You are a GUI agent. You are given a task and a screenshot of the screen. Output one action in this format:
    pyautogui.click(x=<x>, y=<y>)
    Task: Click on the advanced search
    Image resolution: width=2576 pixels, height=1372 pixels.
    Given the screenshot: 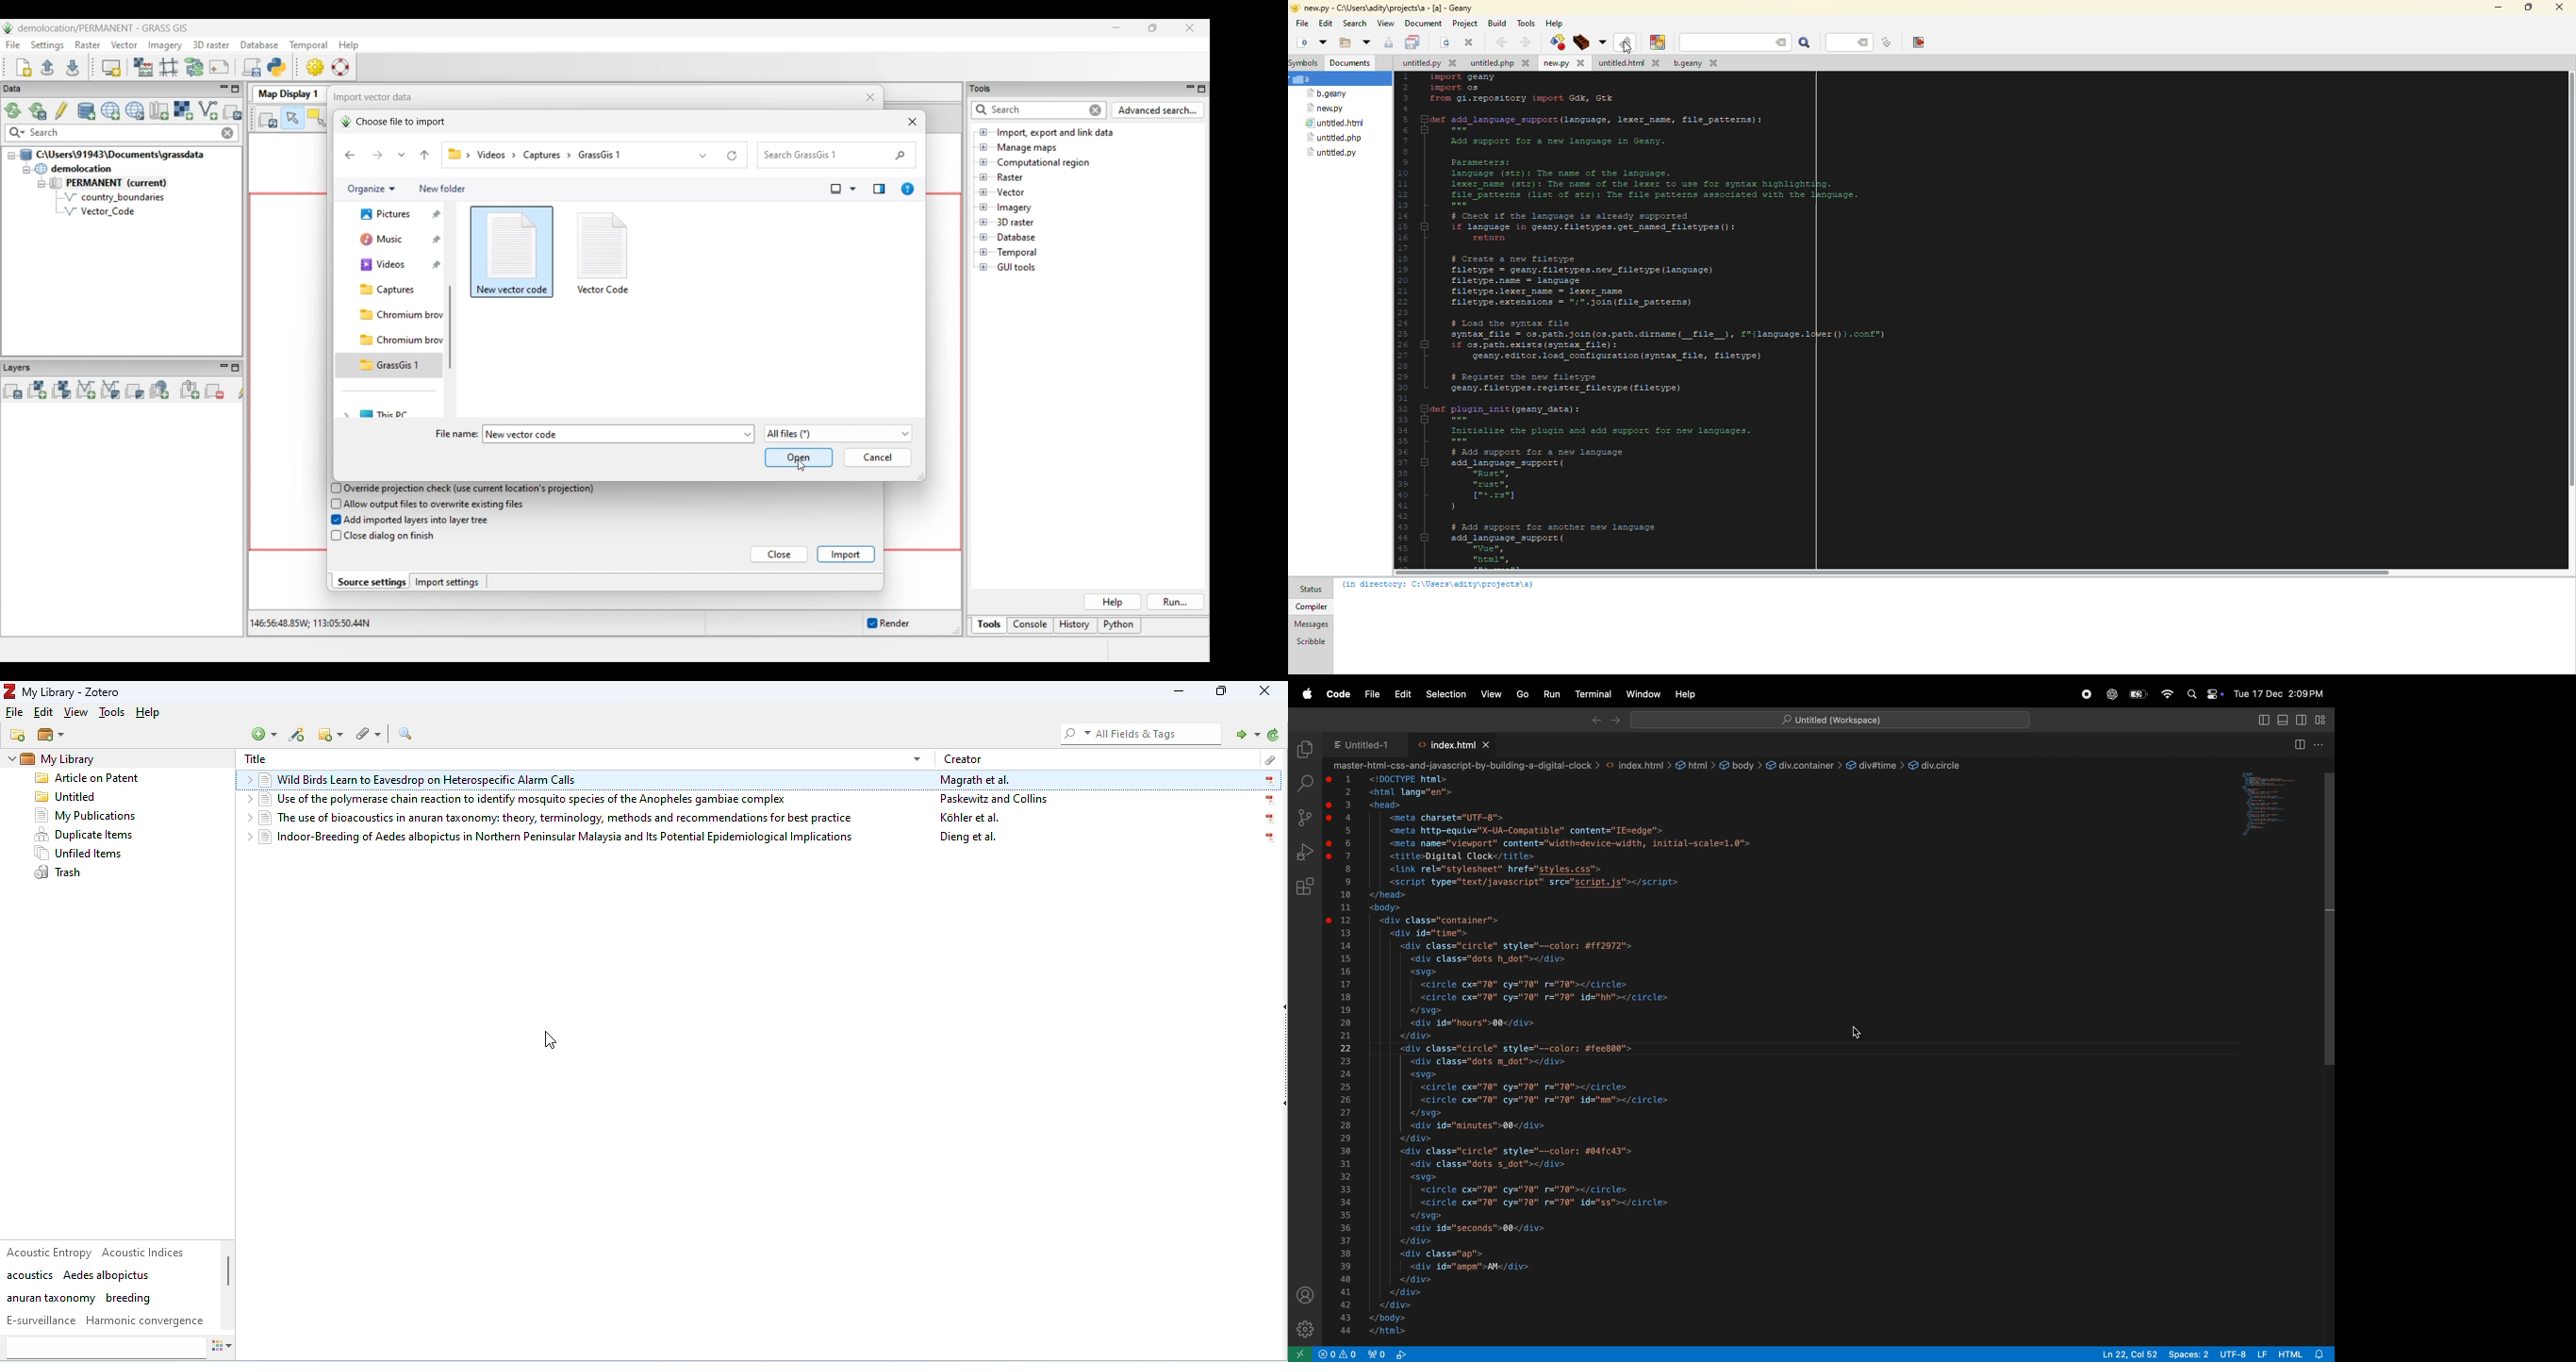 What is the action you would take?
    pyautogui.click(x=408, y=734)
    